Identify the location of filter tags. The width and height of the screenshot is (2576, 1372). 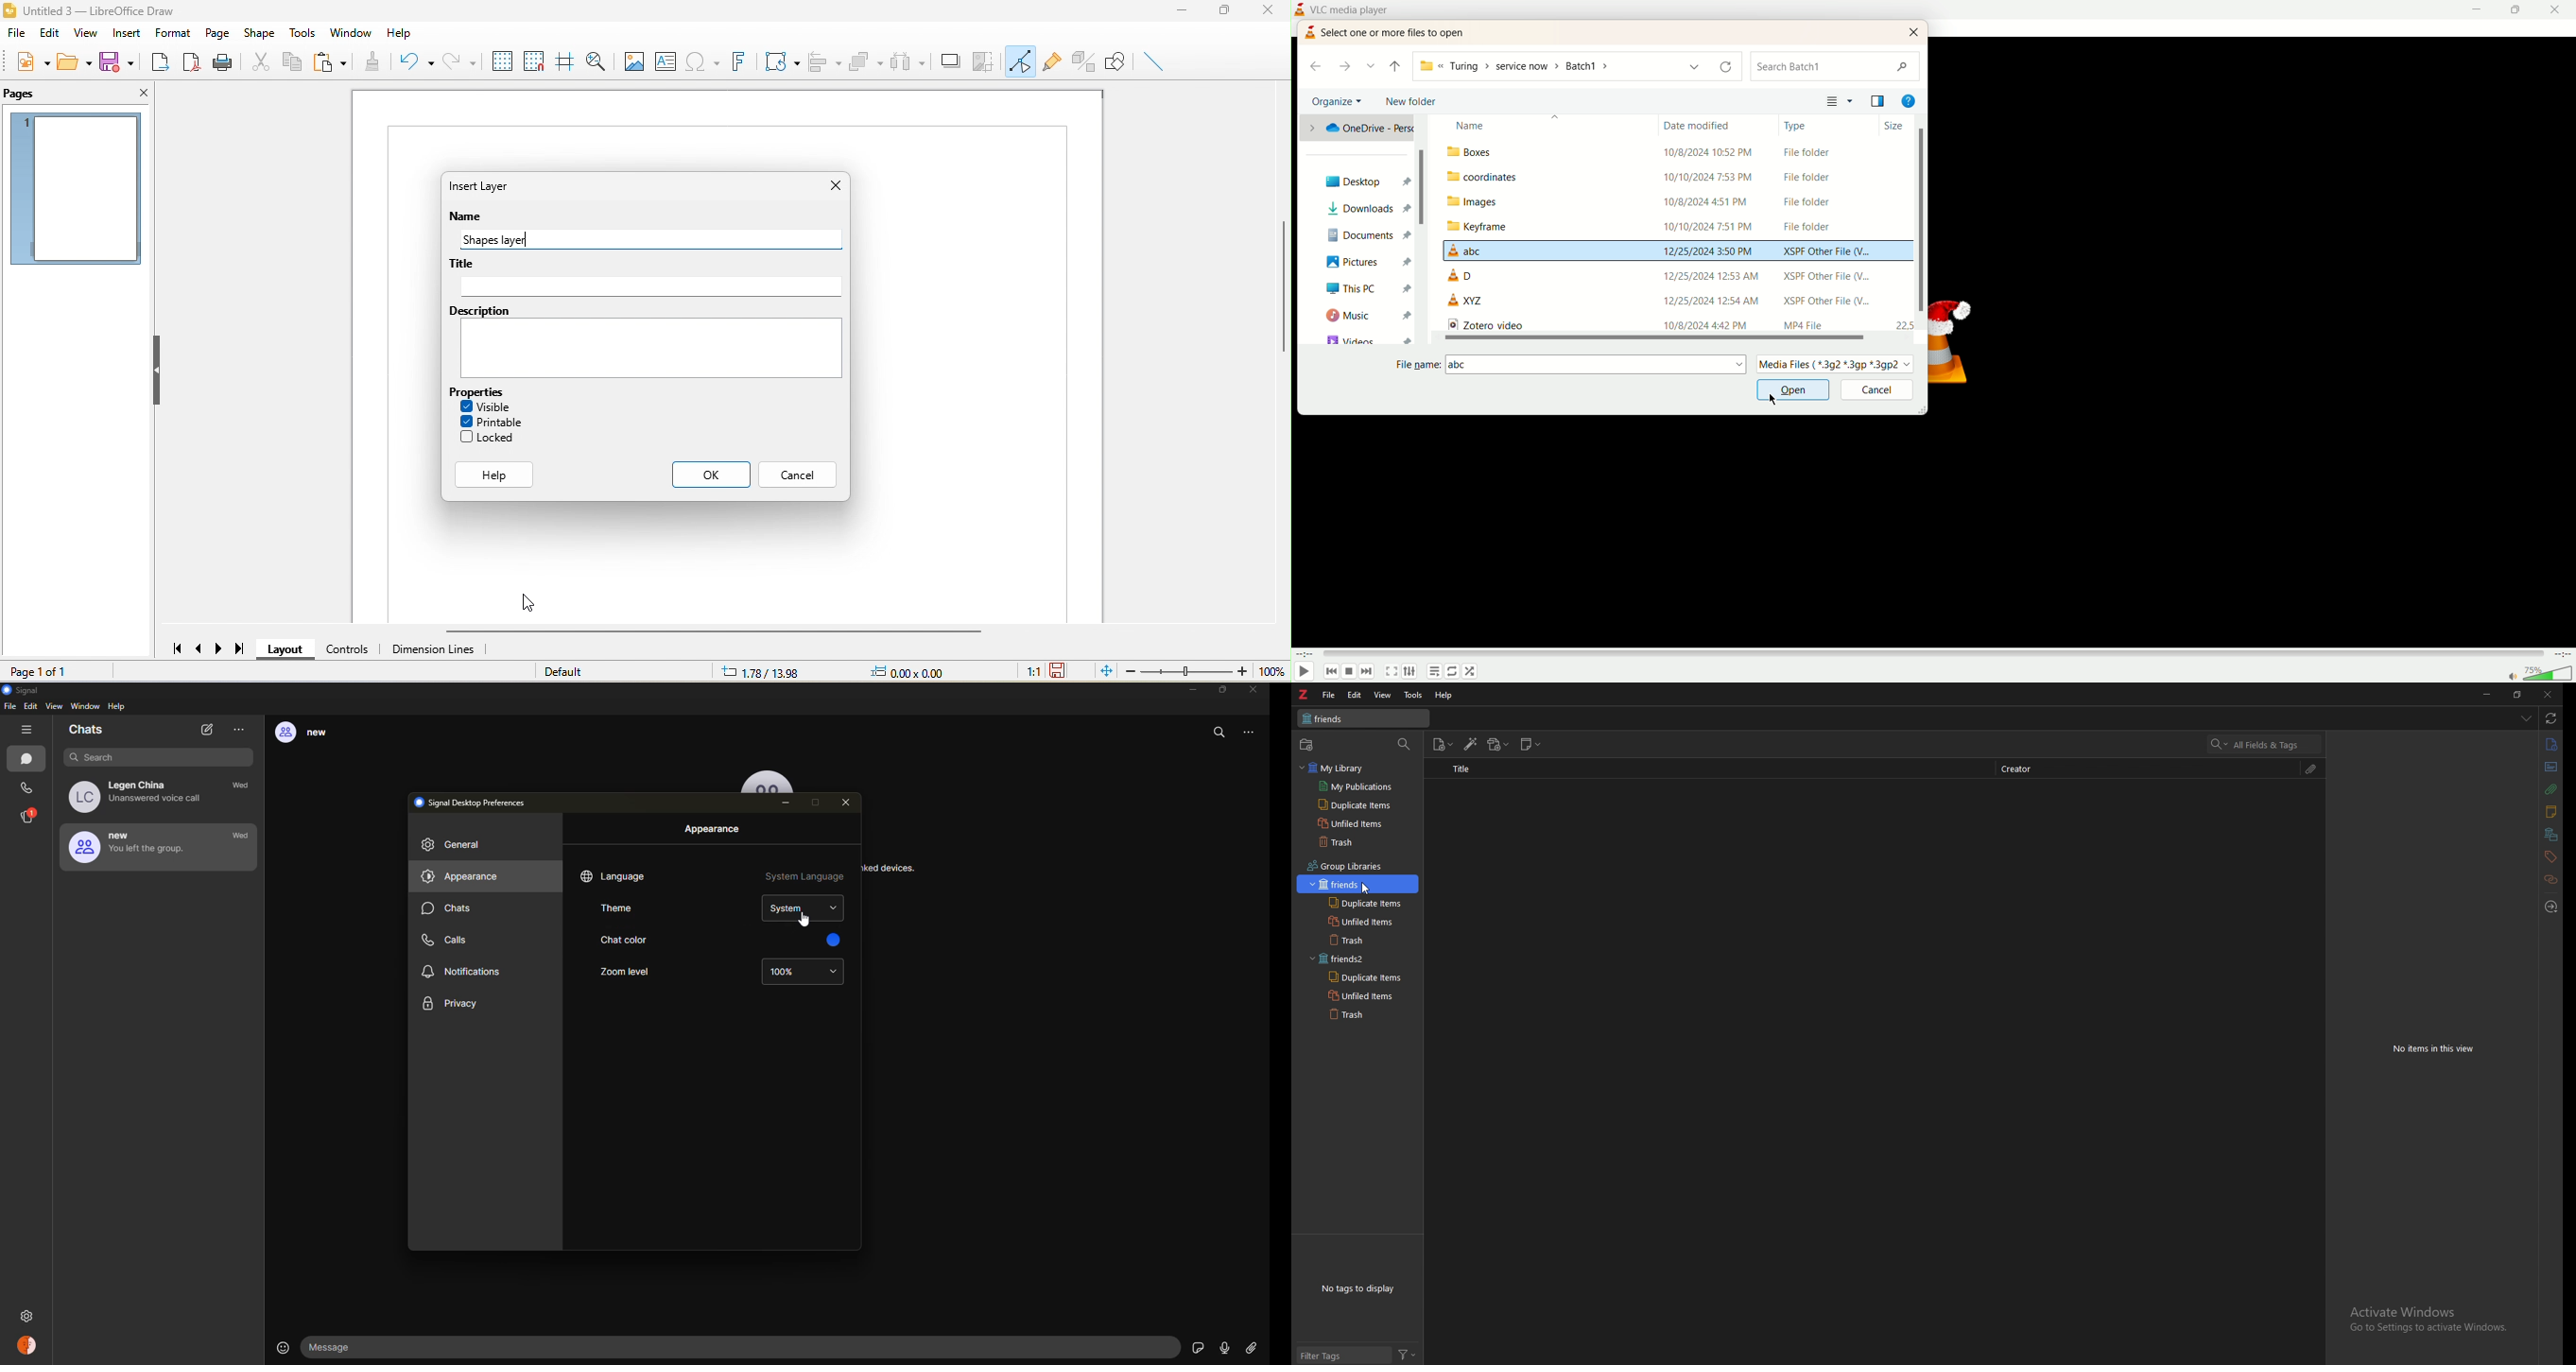
(1344, 1354).